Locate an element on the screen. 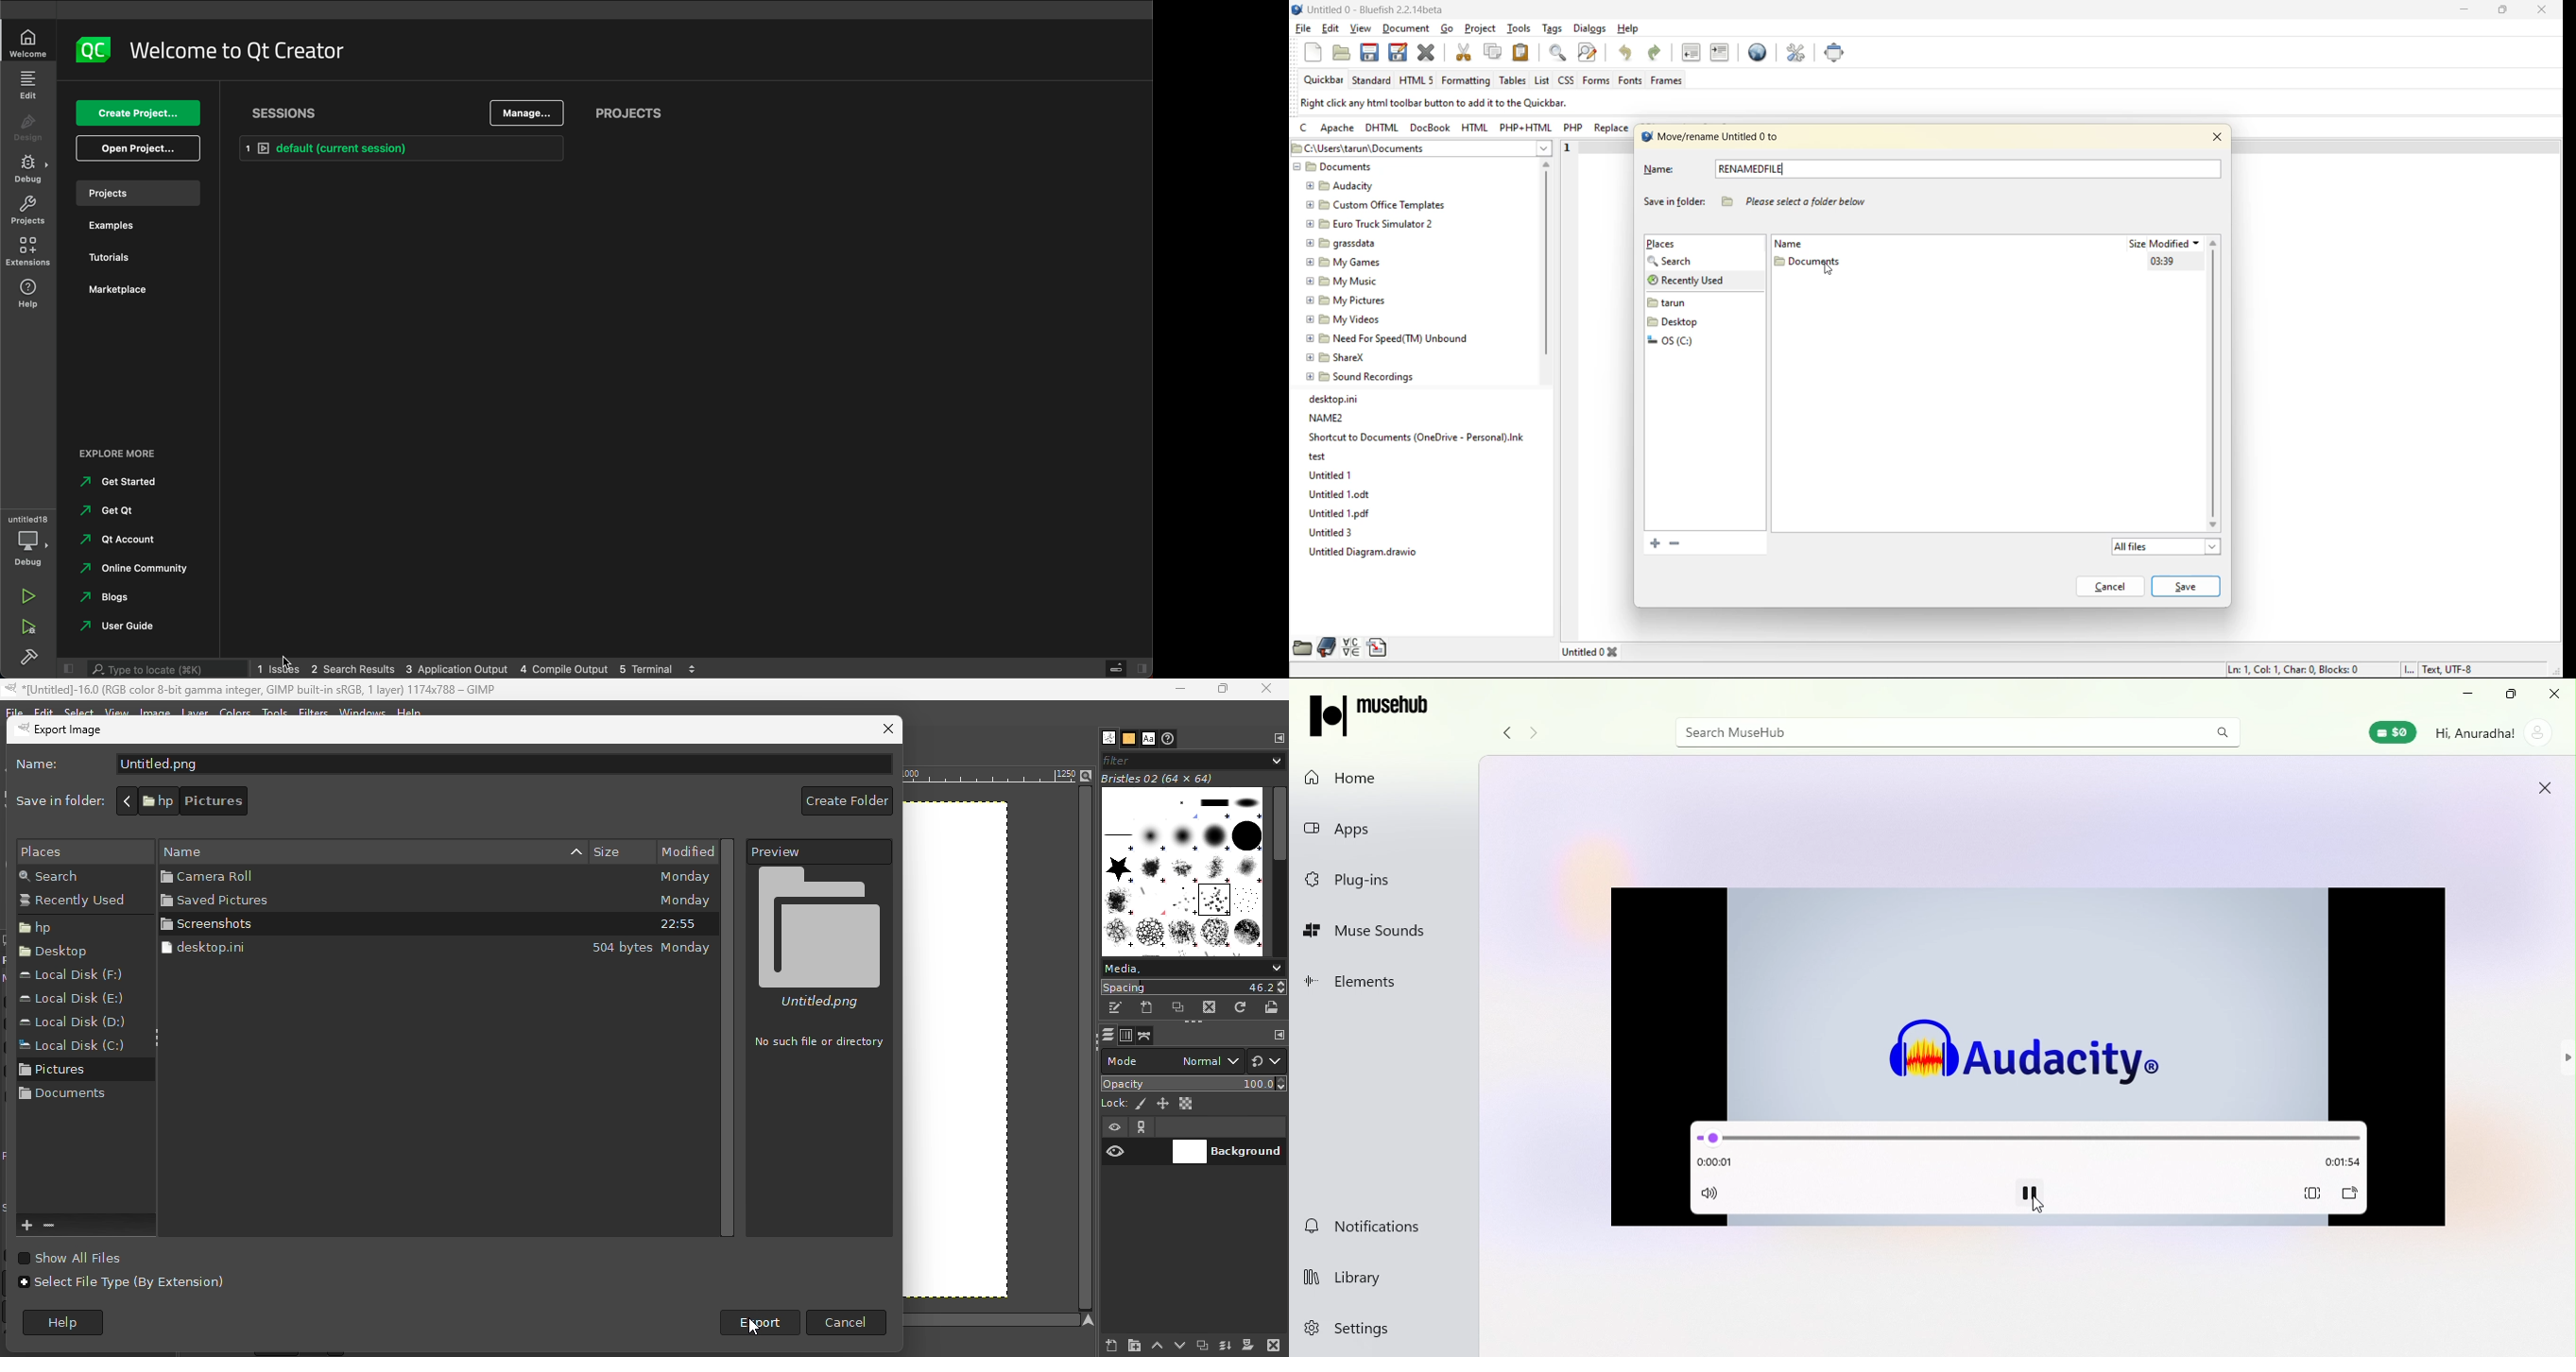 This screenshot has height=1372, width=2576. name is located at coordinates (1671, 171).